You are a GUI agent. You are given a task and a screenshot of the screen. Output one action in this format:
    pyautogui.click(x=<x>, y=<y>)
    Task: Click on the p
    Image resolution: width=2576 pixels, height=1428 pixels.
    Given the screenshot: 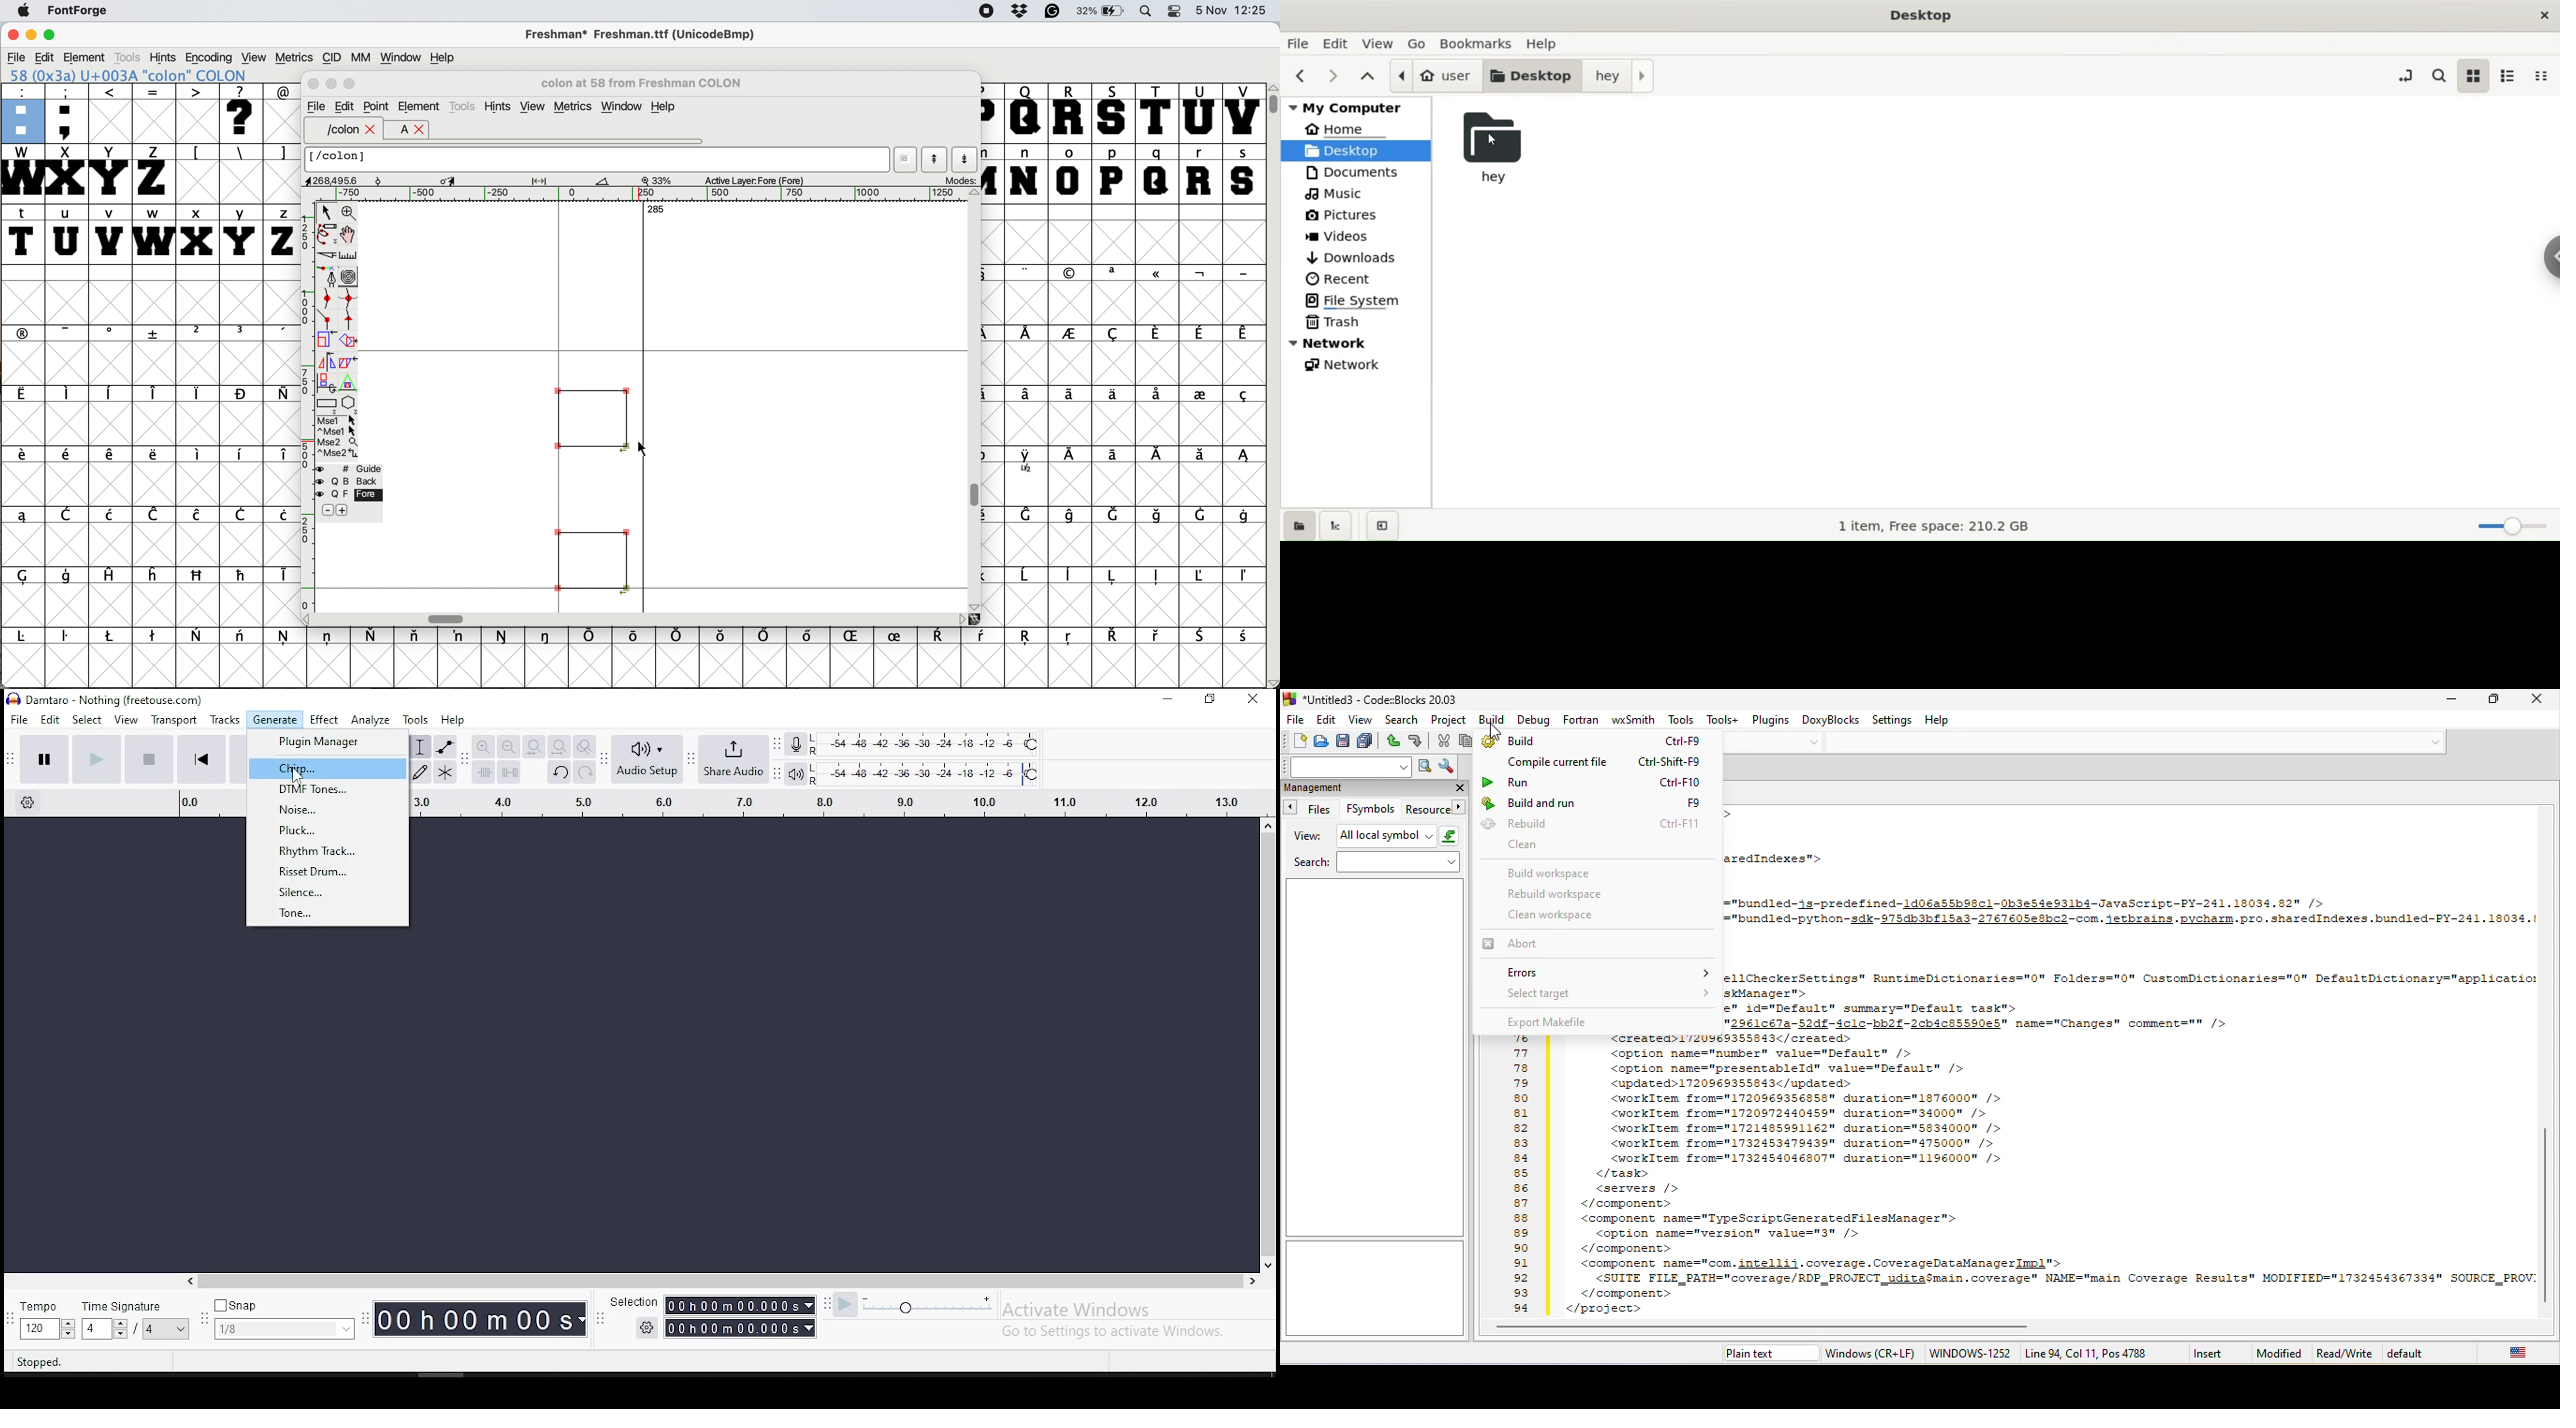 What is the action you would take?
    pyautogui.click(x=1112, y=174)
    